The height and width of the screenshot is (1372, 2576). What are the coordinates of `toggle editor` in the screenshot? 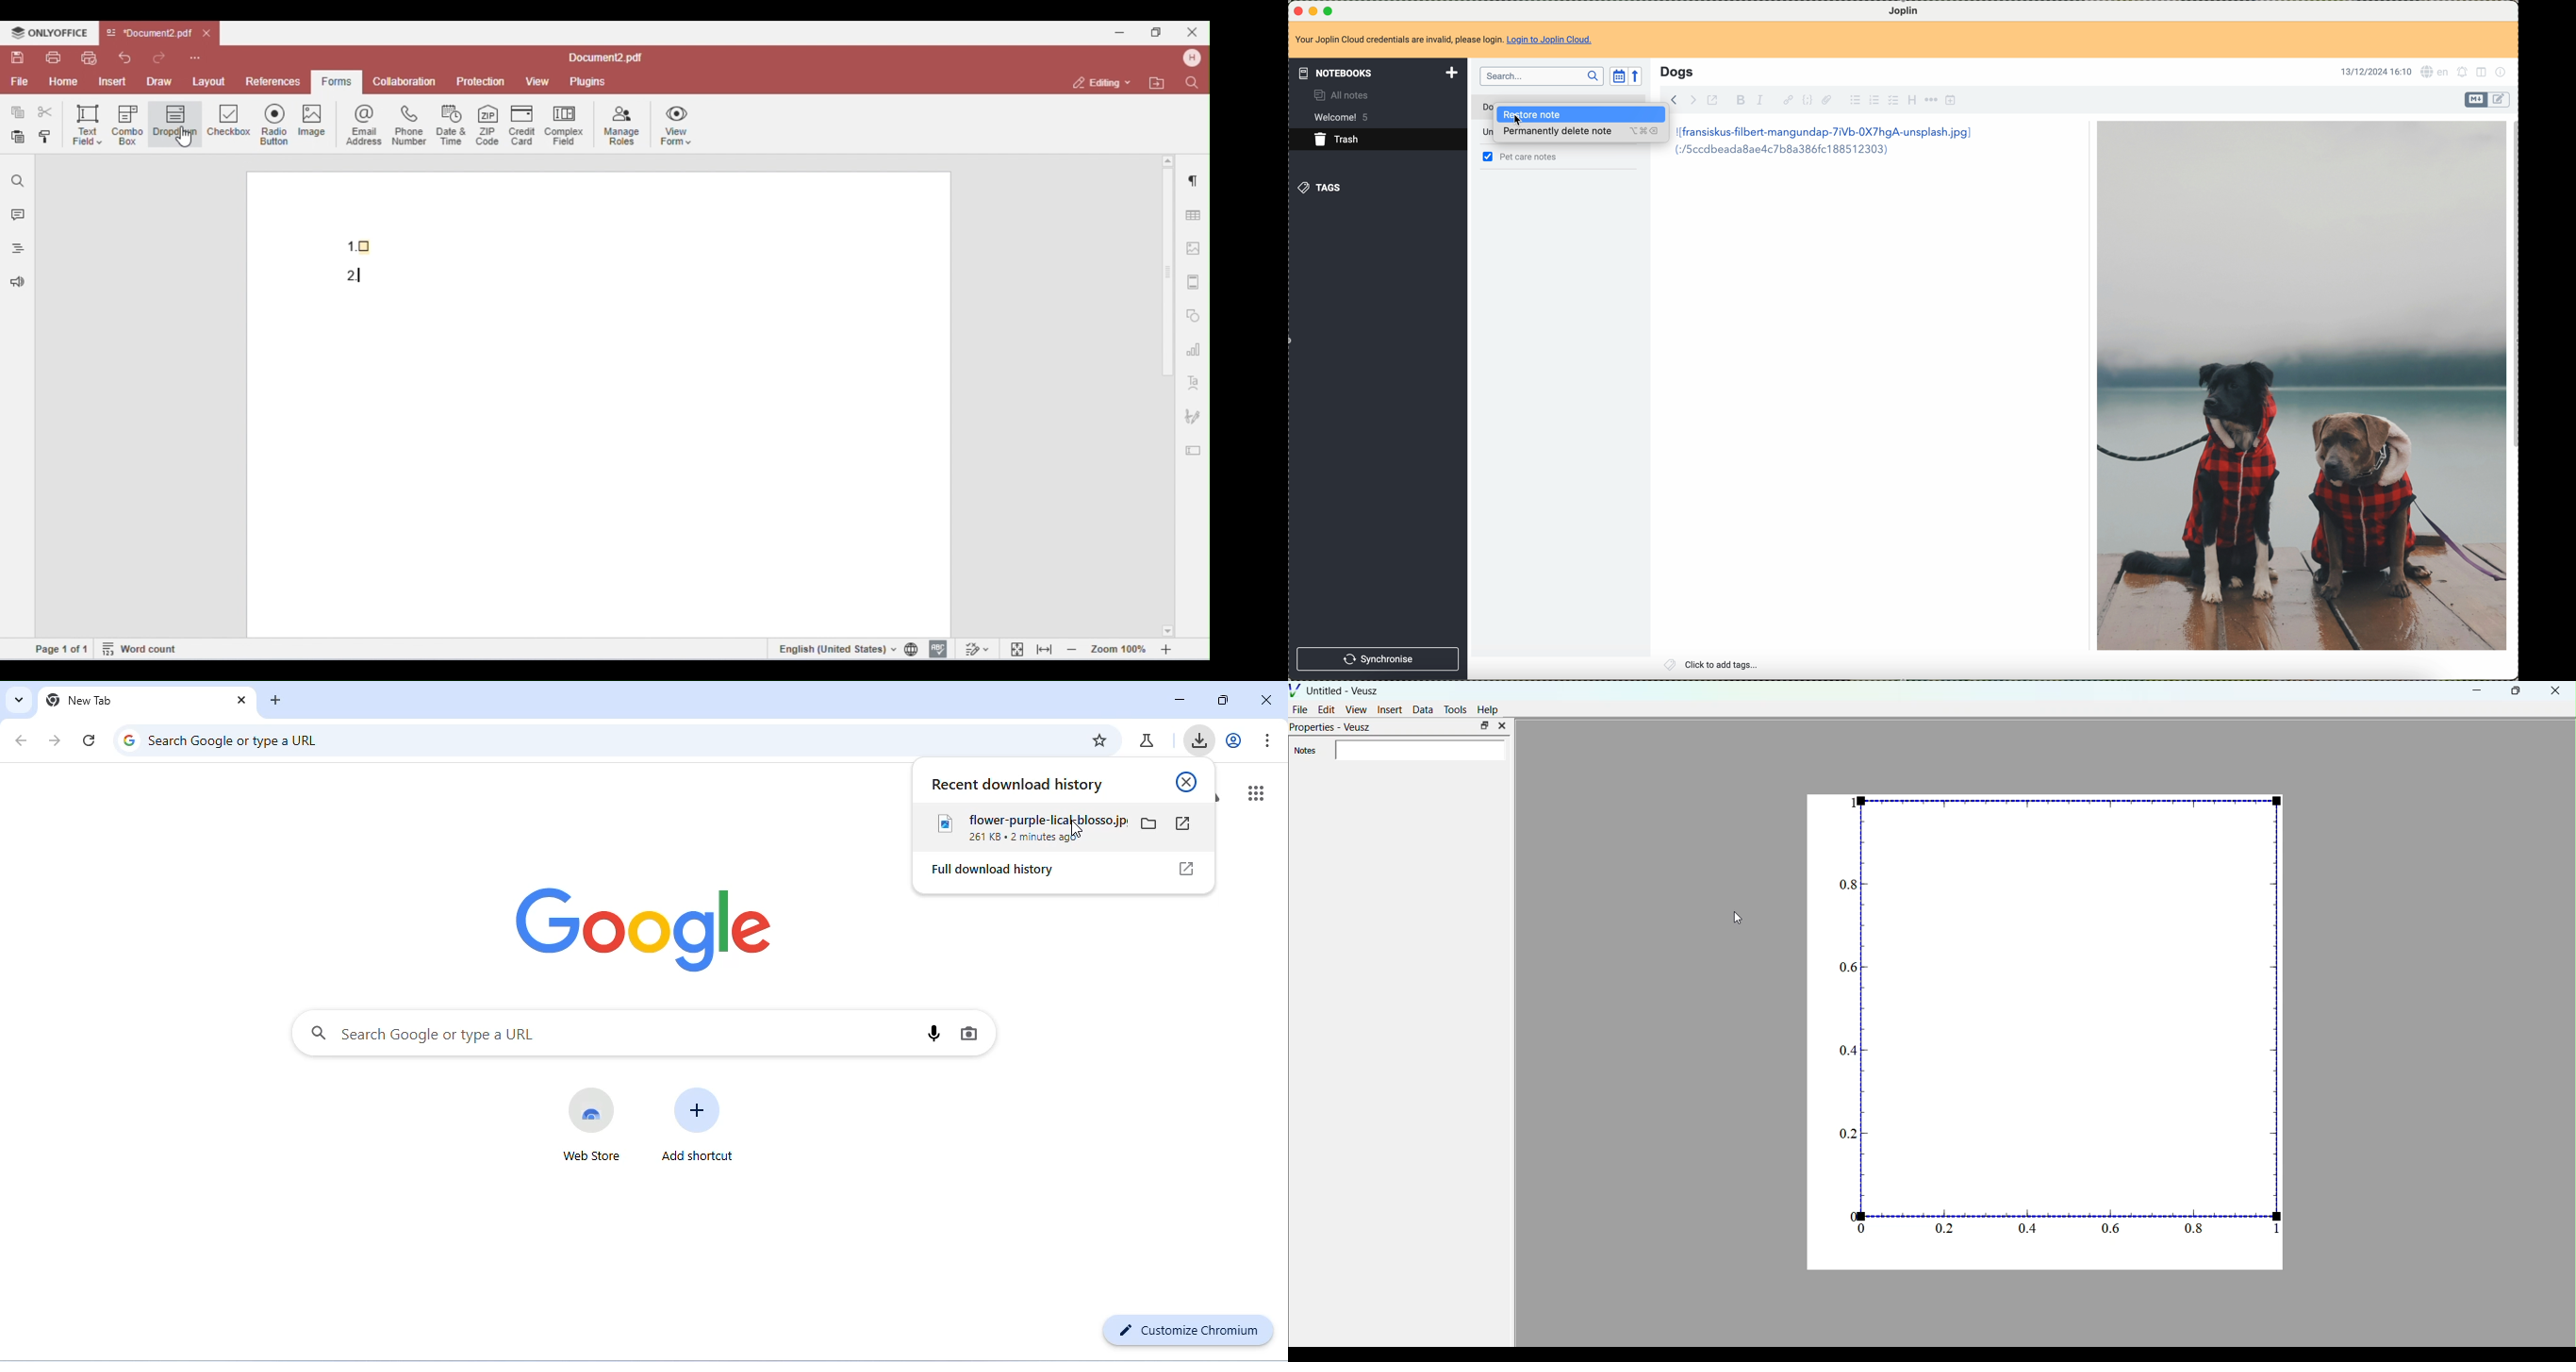 It's located at (2500, 99).